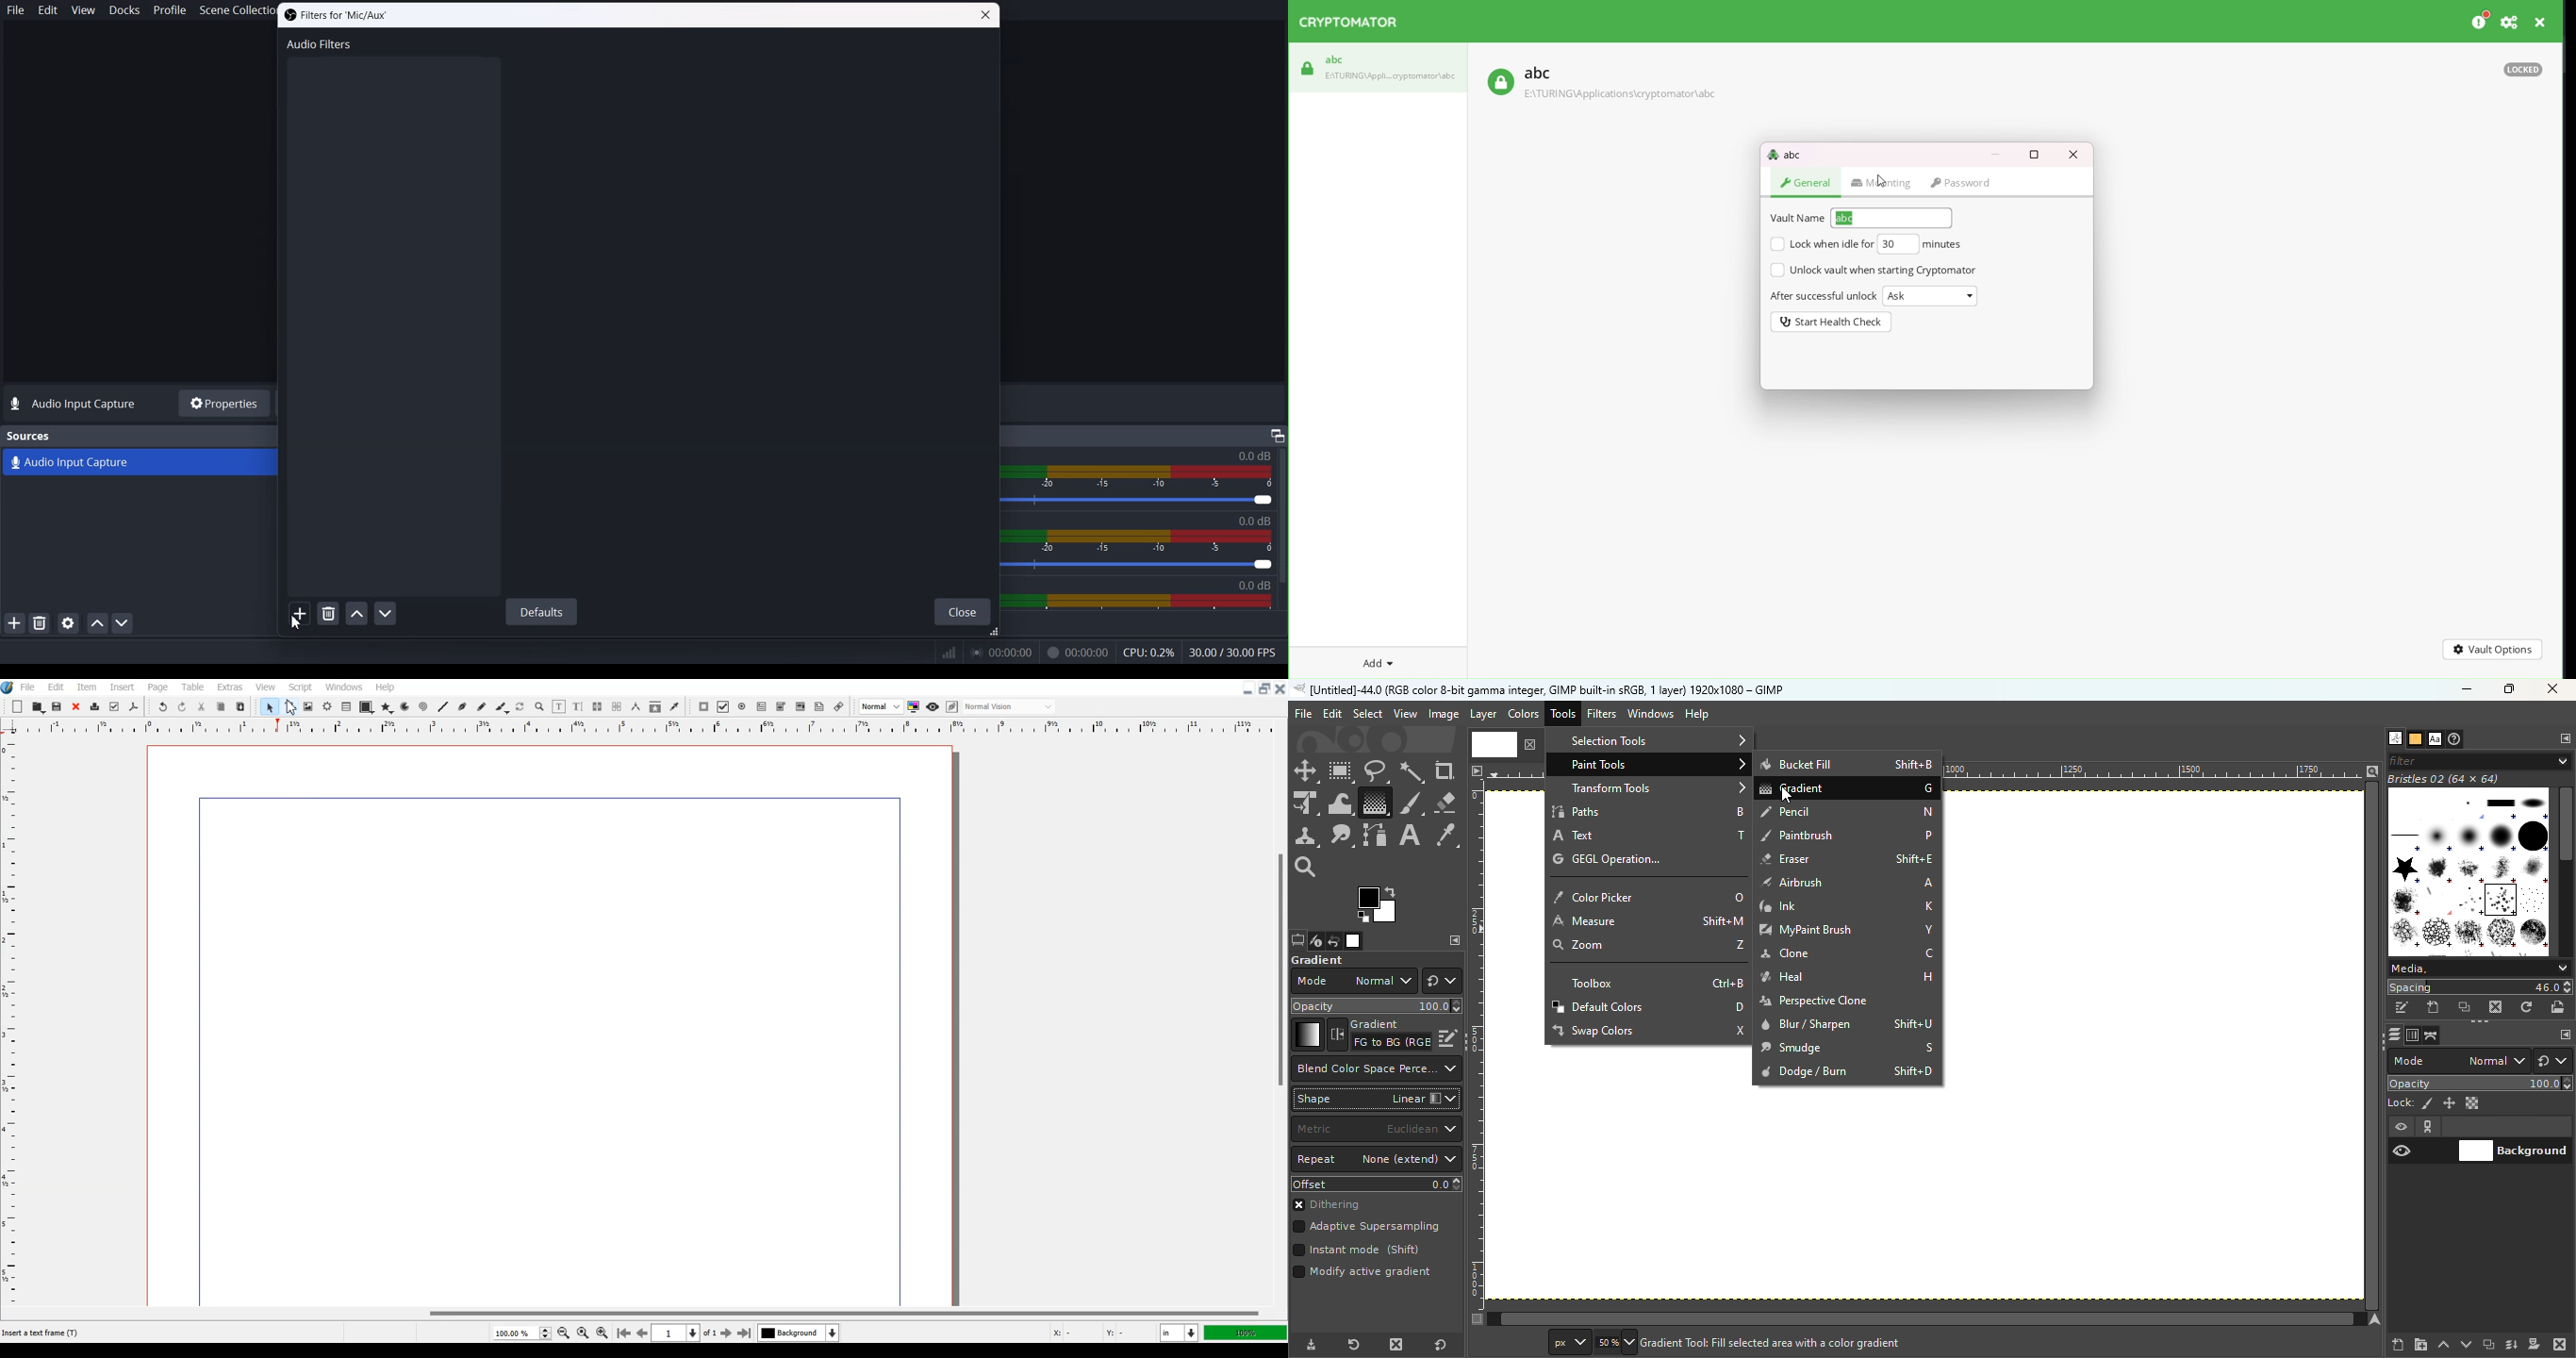 The width and height of the screenshot is (2576, 1372). I want to click on abc, so click(1334, 59).